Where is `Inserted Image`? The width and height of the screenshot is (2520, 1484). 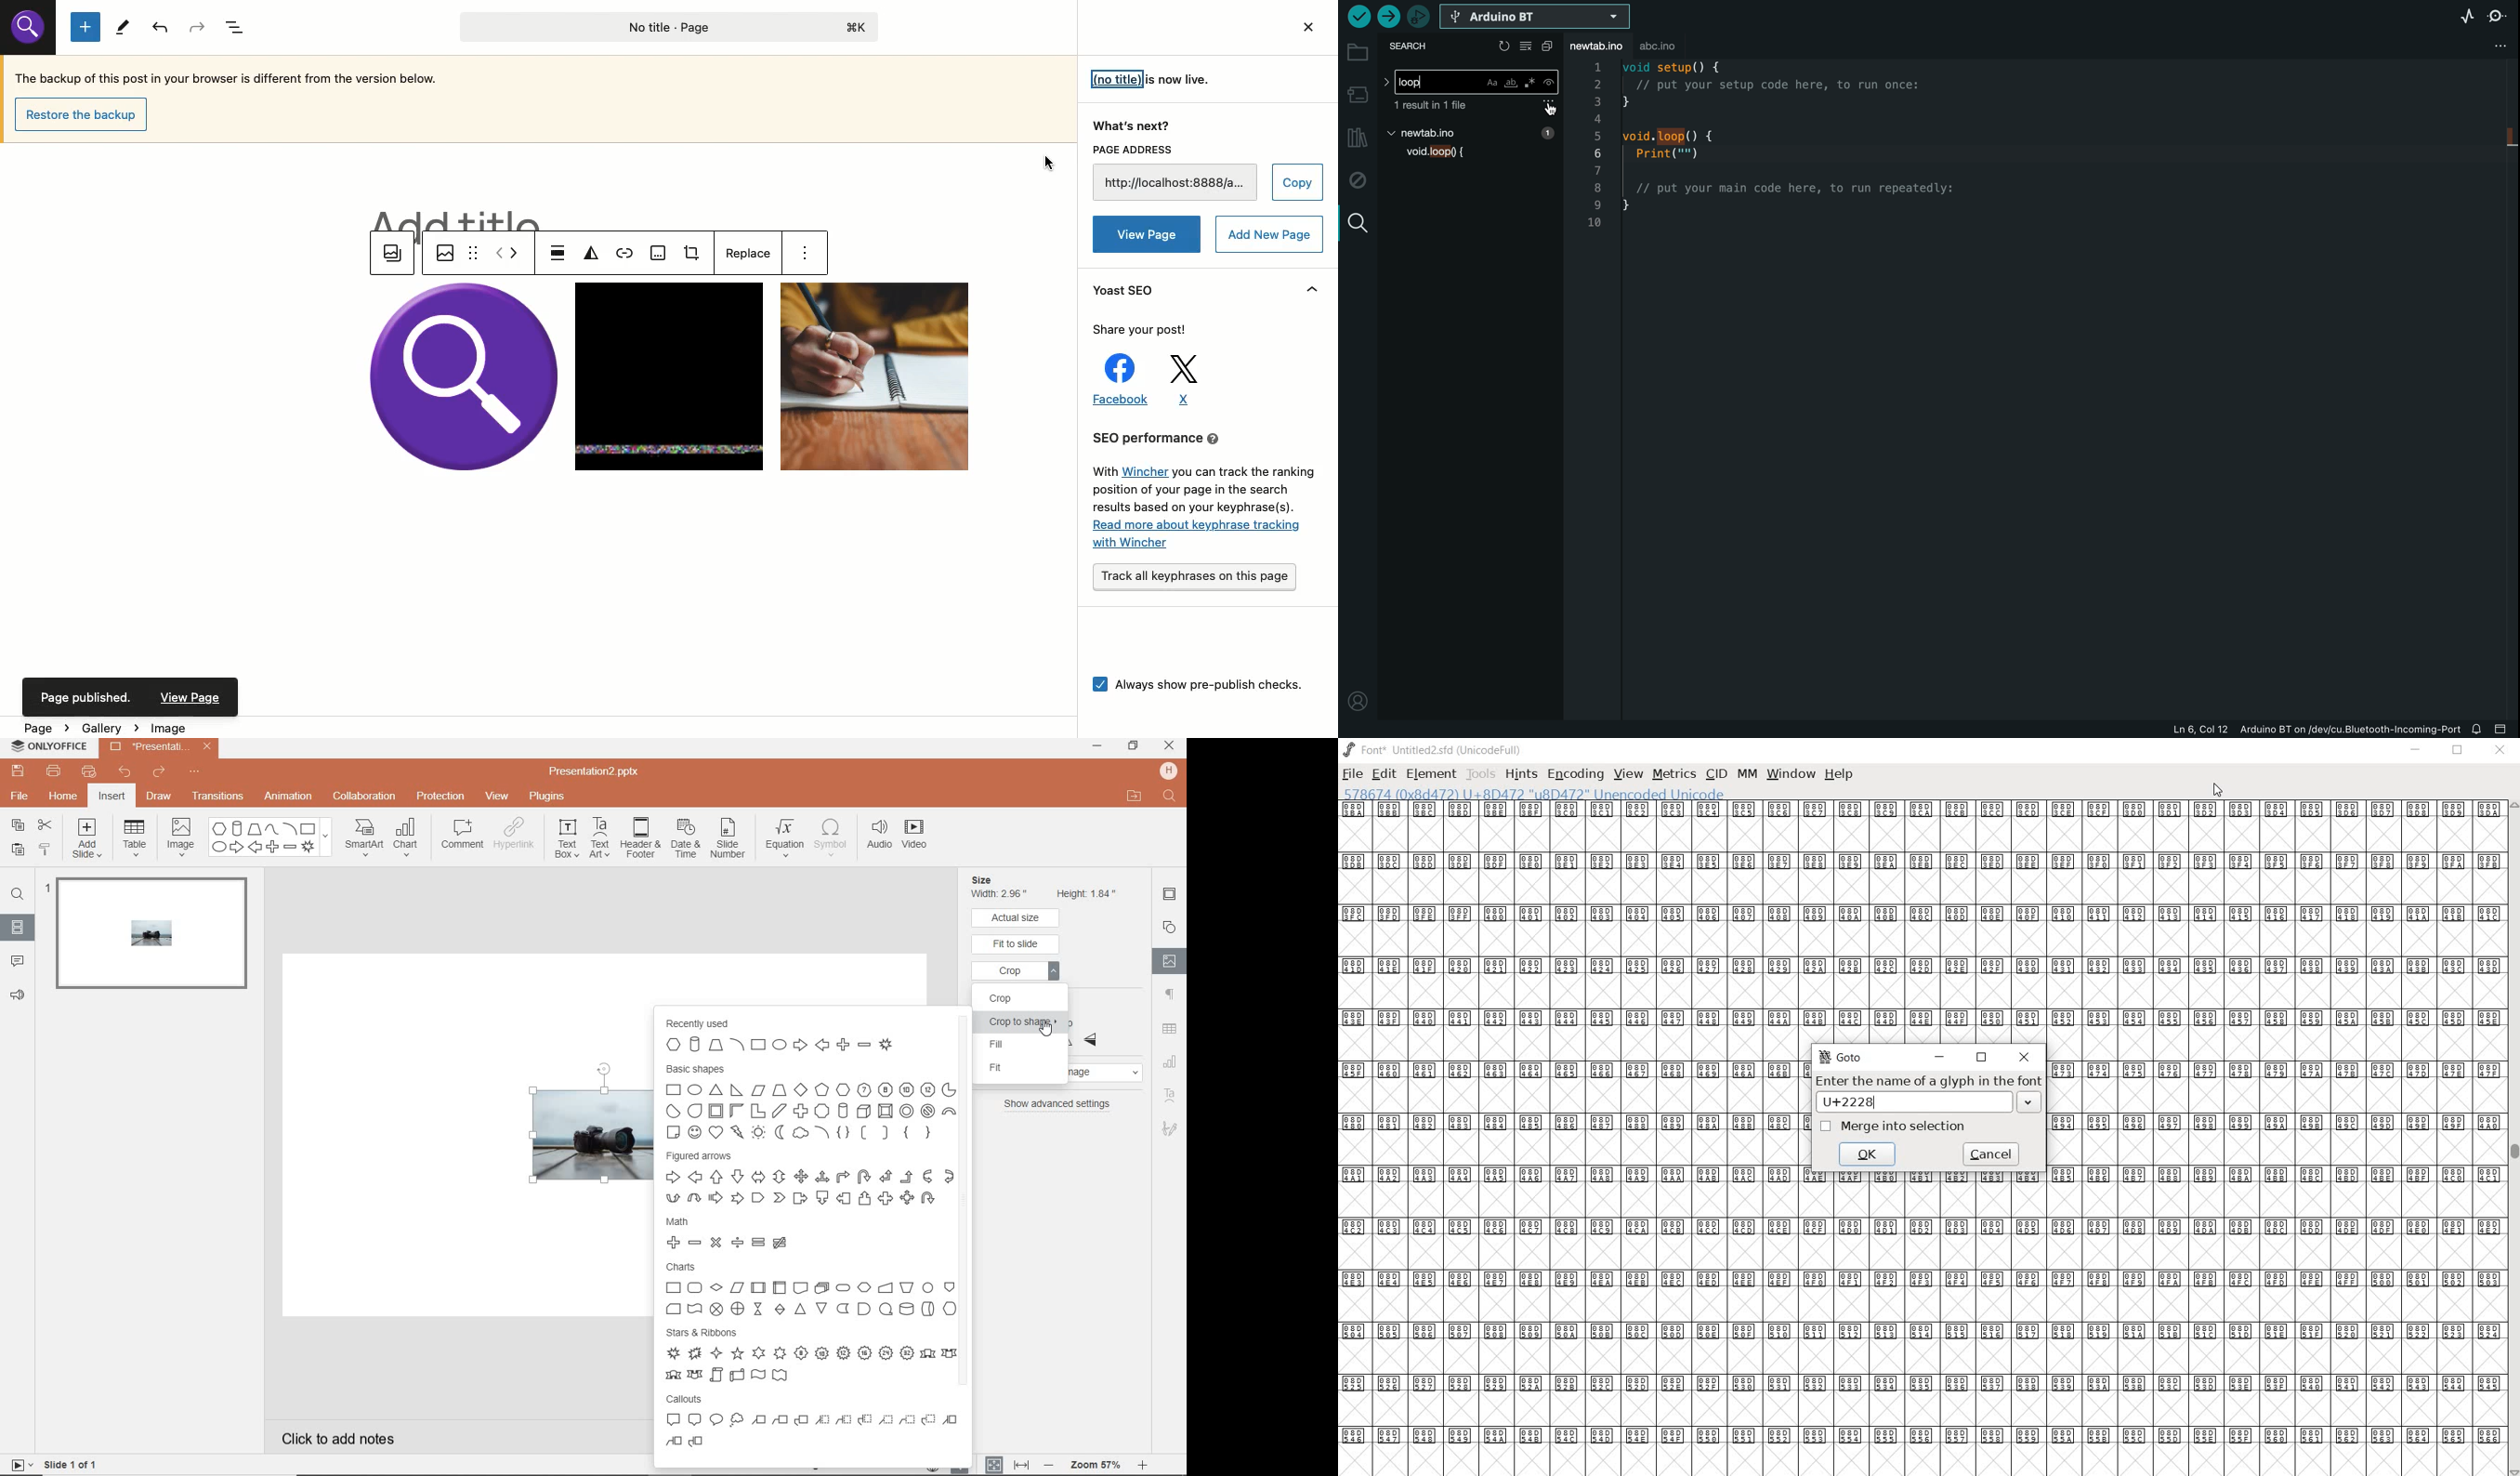
Inserted Image is located at coordinates (573, 1138).